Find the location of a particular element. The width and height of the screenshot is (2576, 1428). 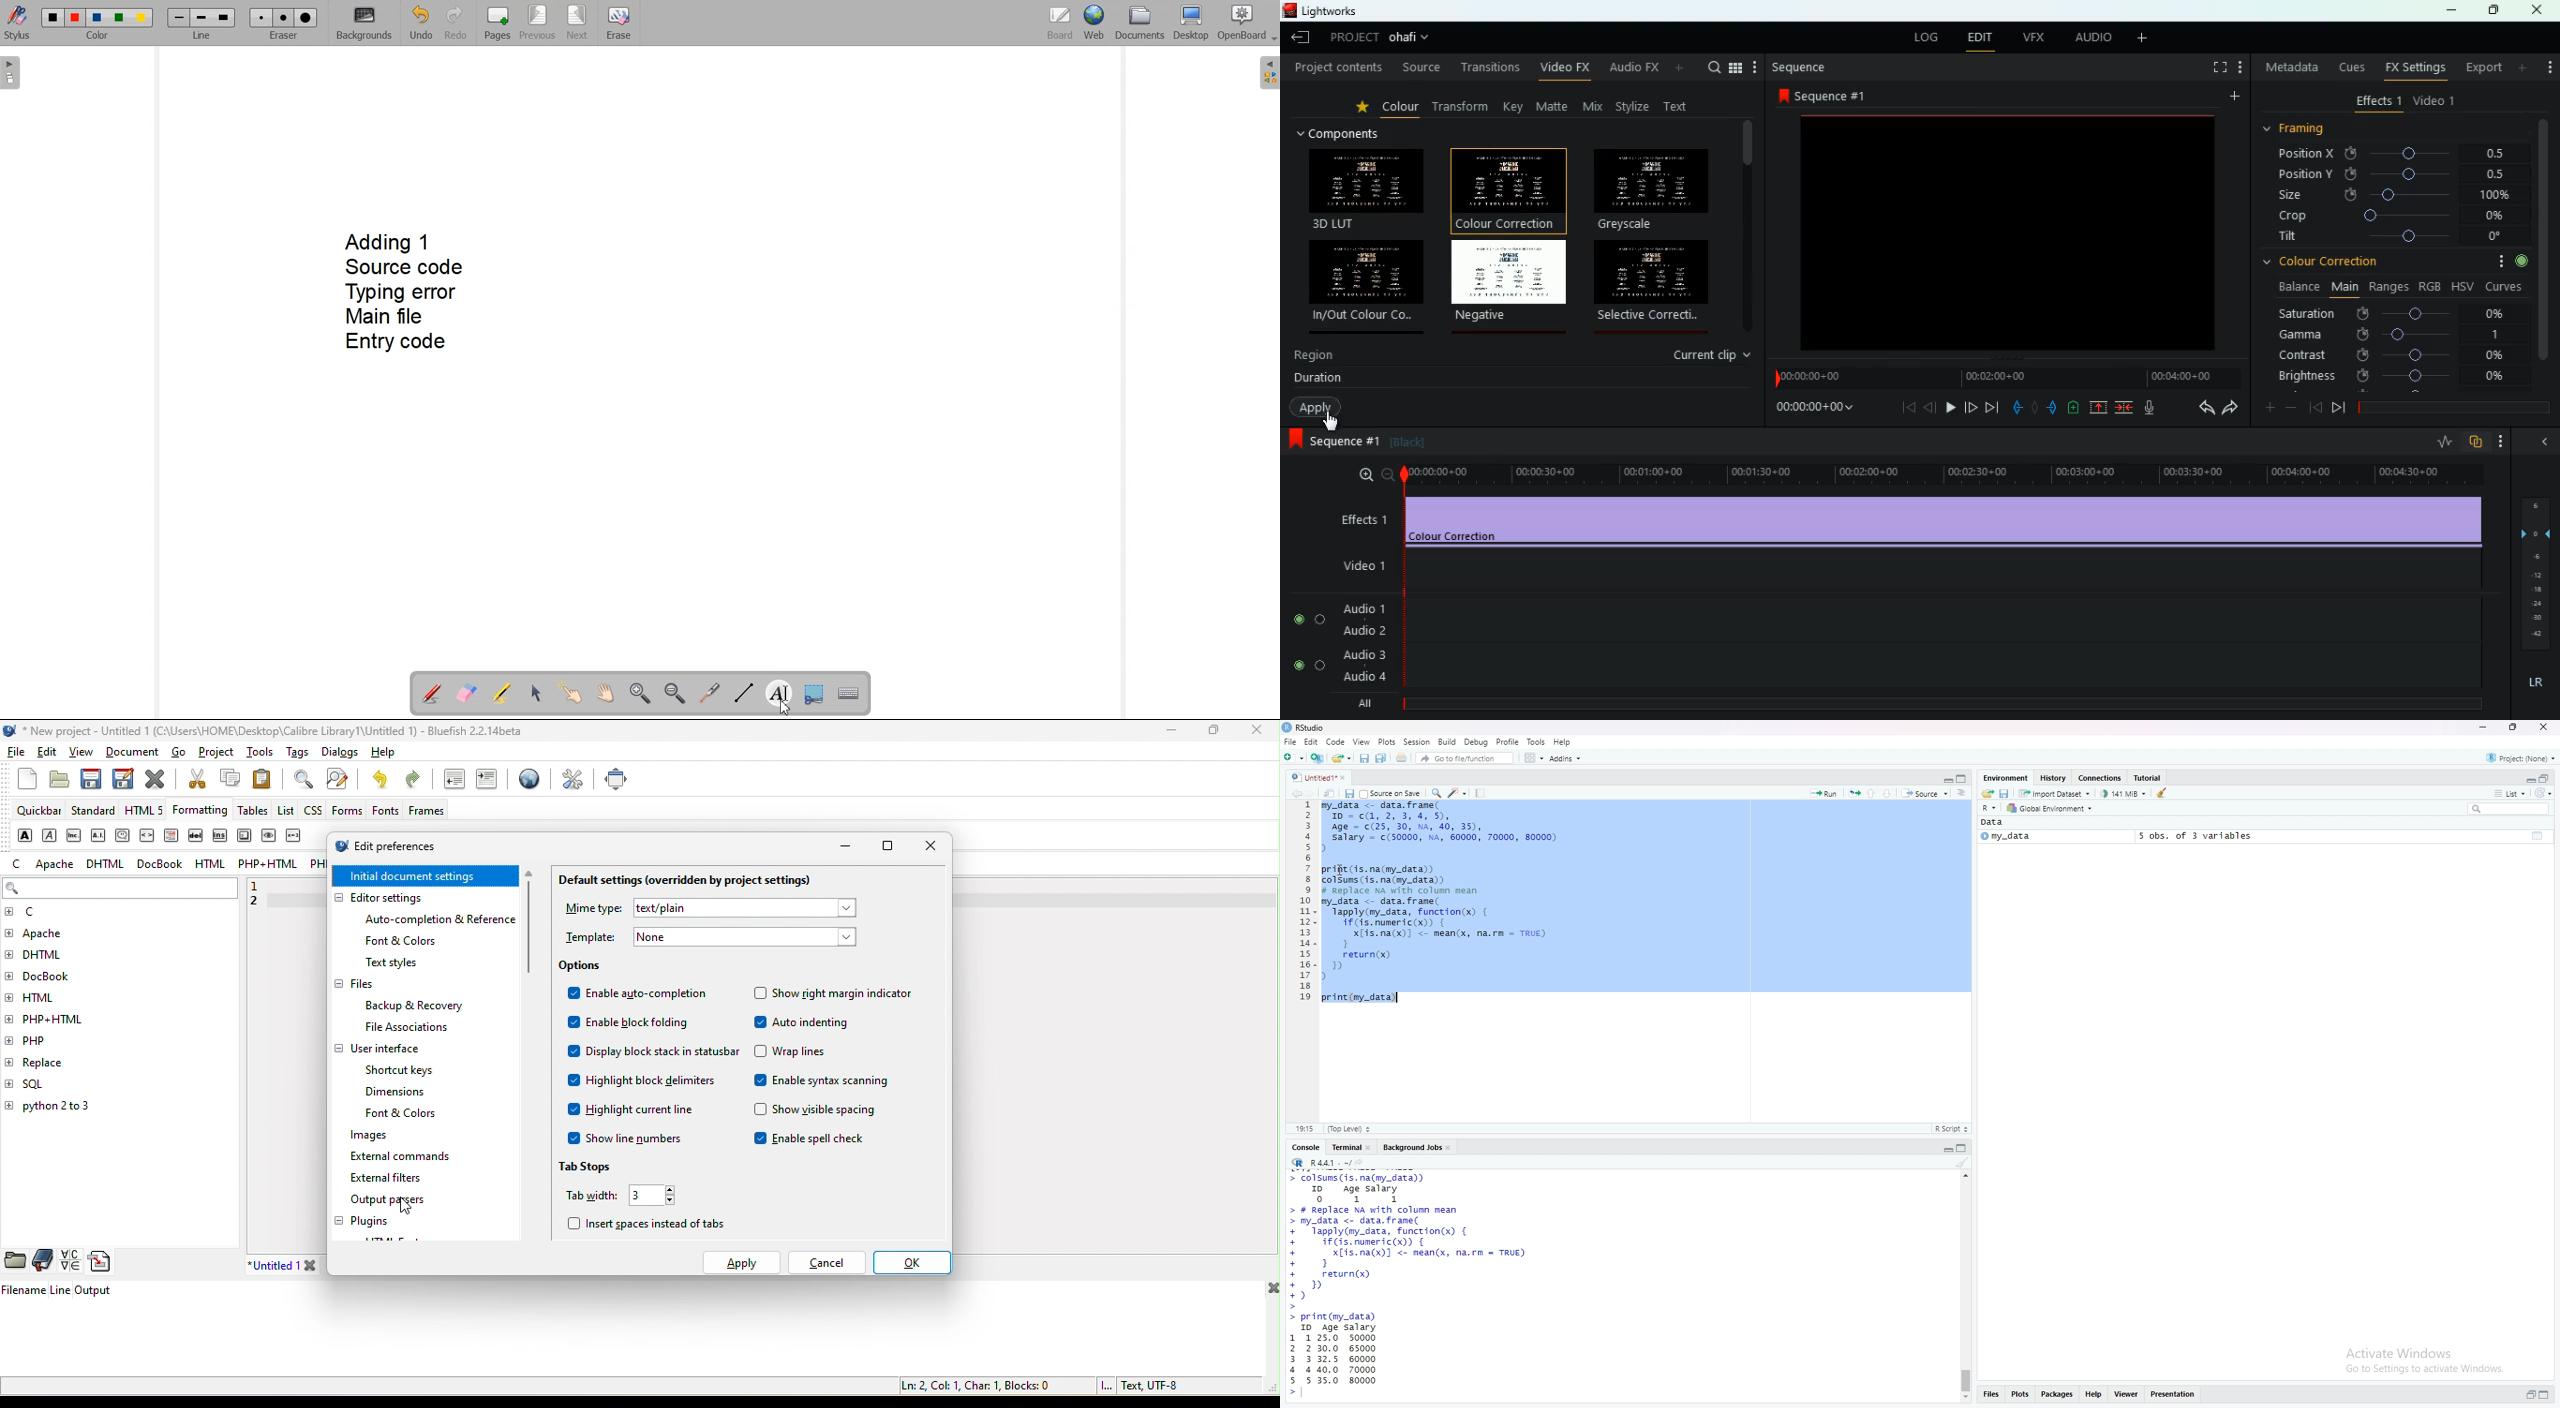

Session is located at coordinates (1418, 741).